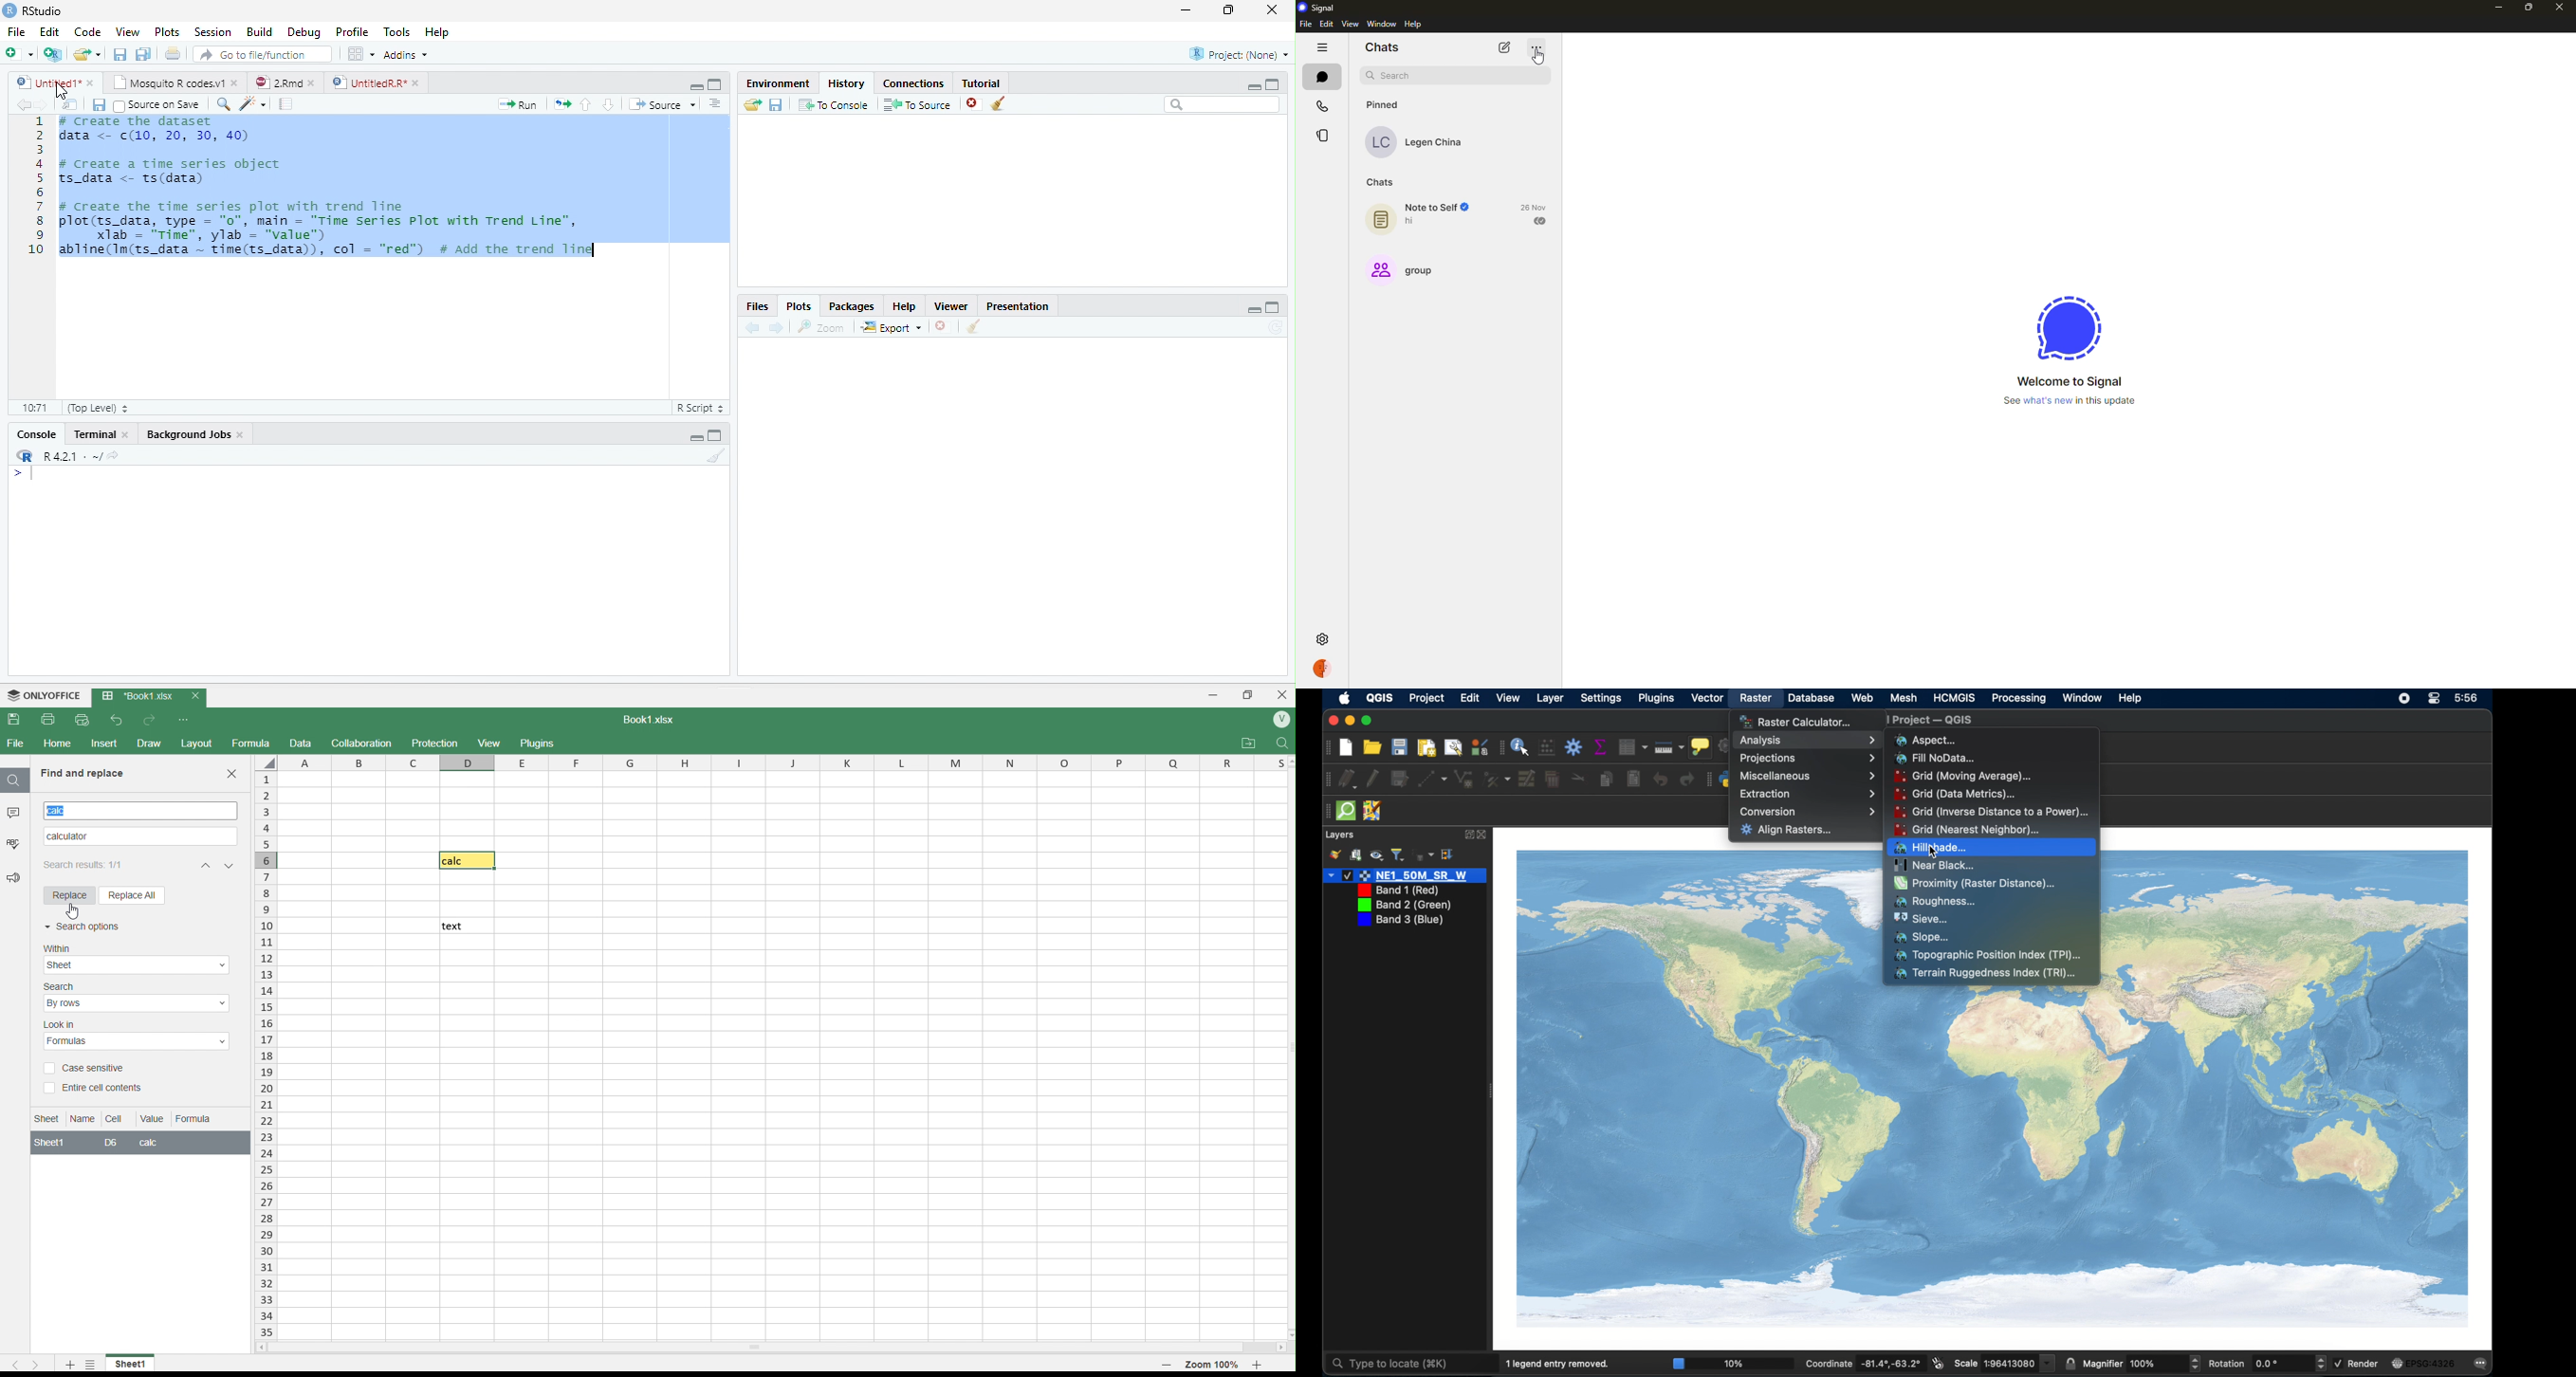  I want to click on Previous plot, so click(752, 326).